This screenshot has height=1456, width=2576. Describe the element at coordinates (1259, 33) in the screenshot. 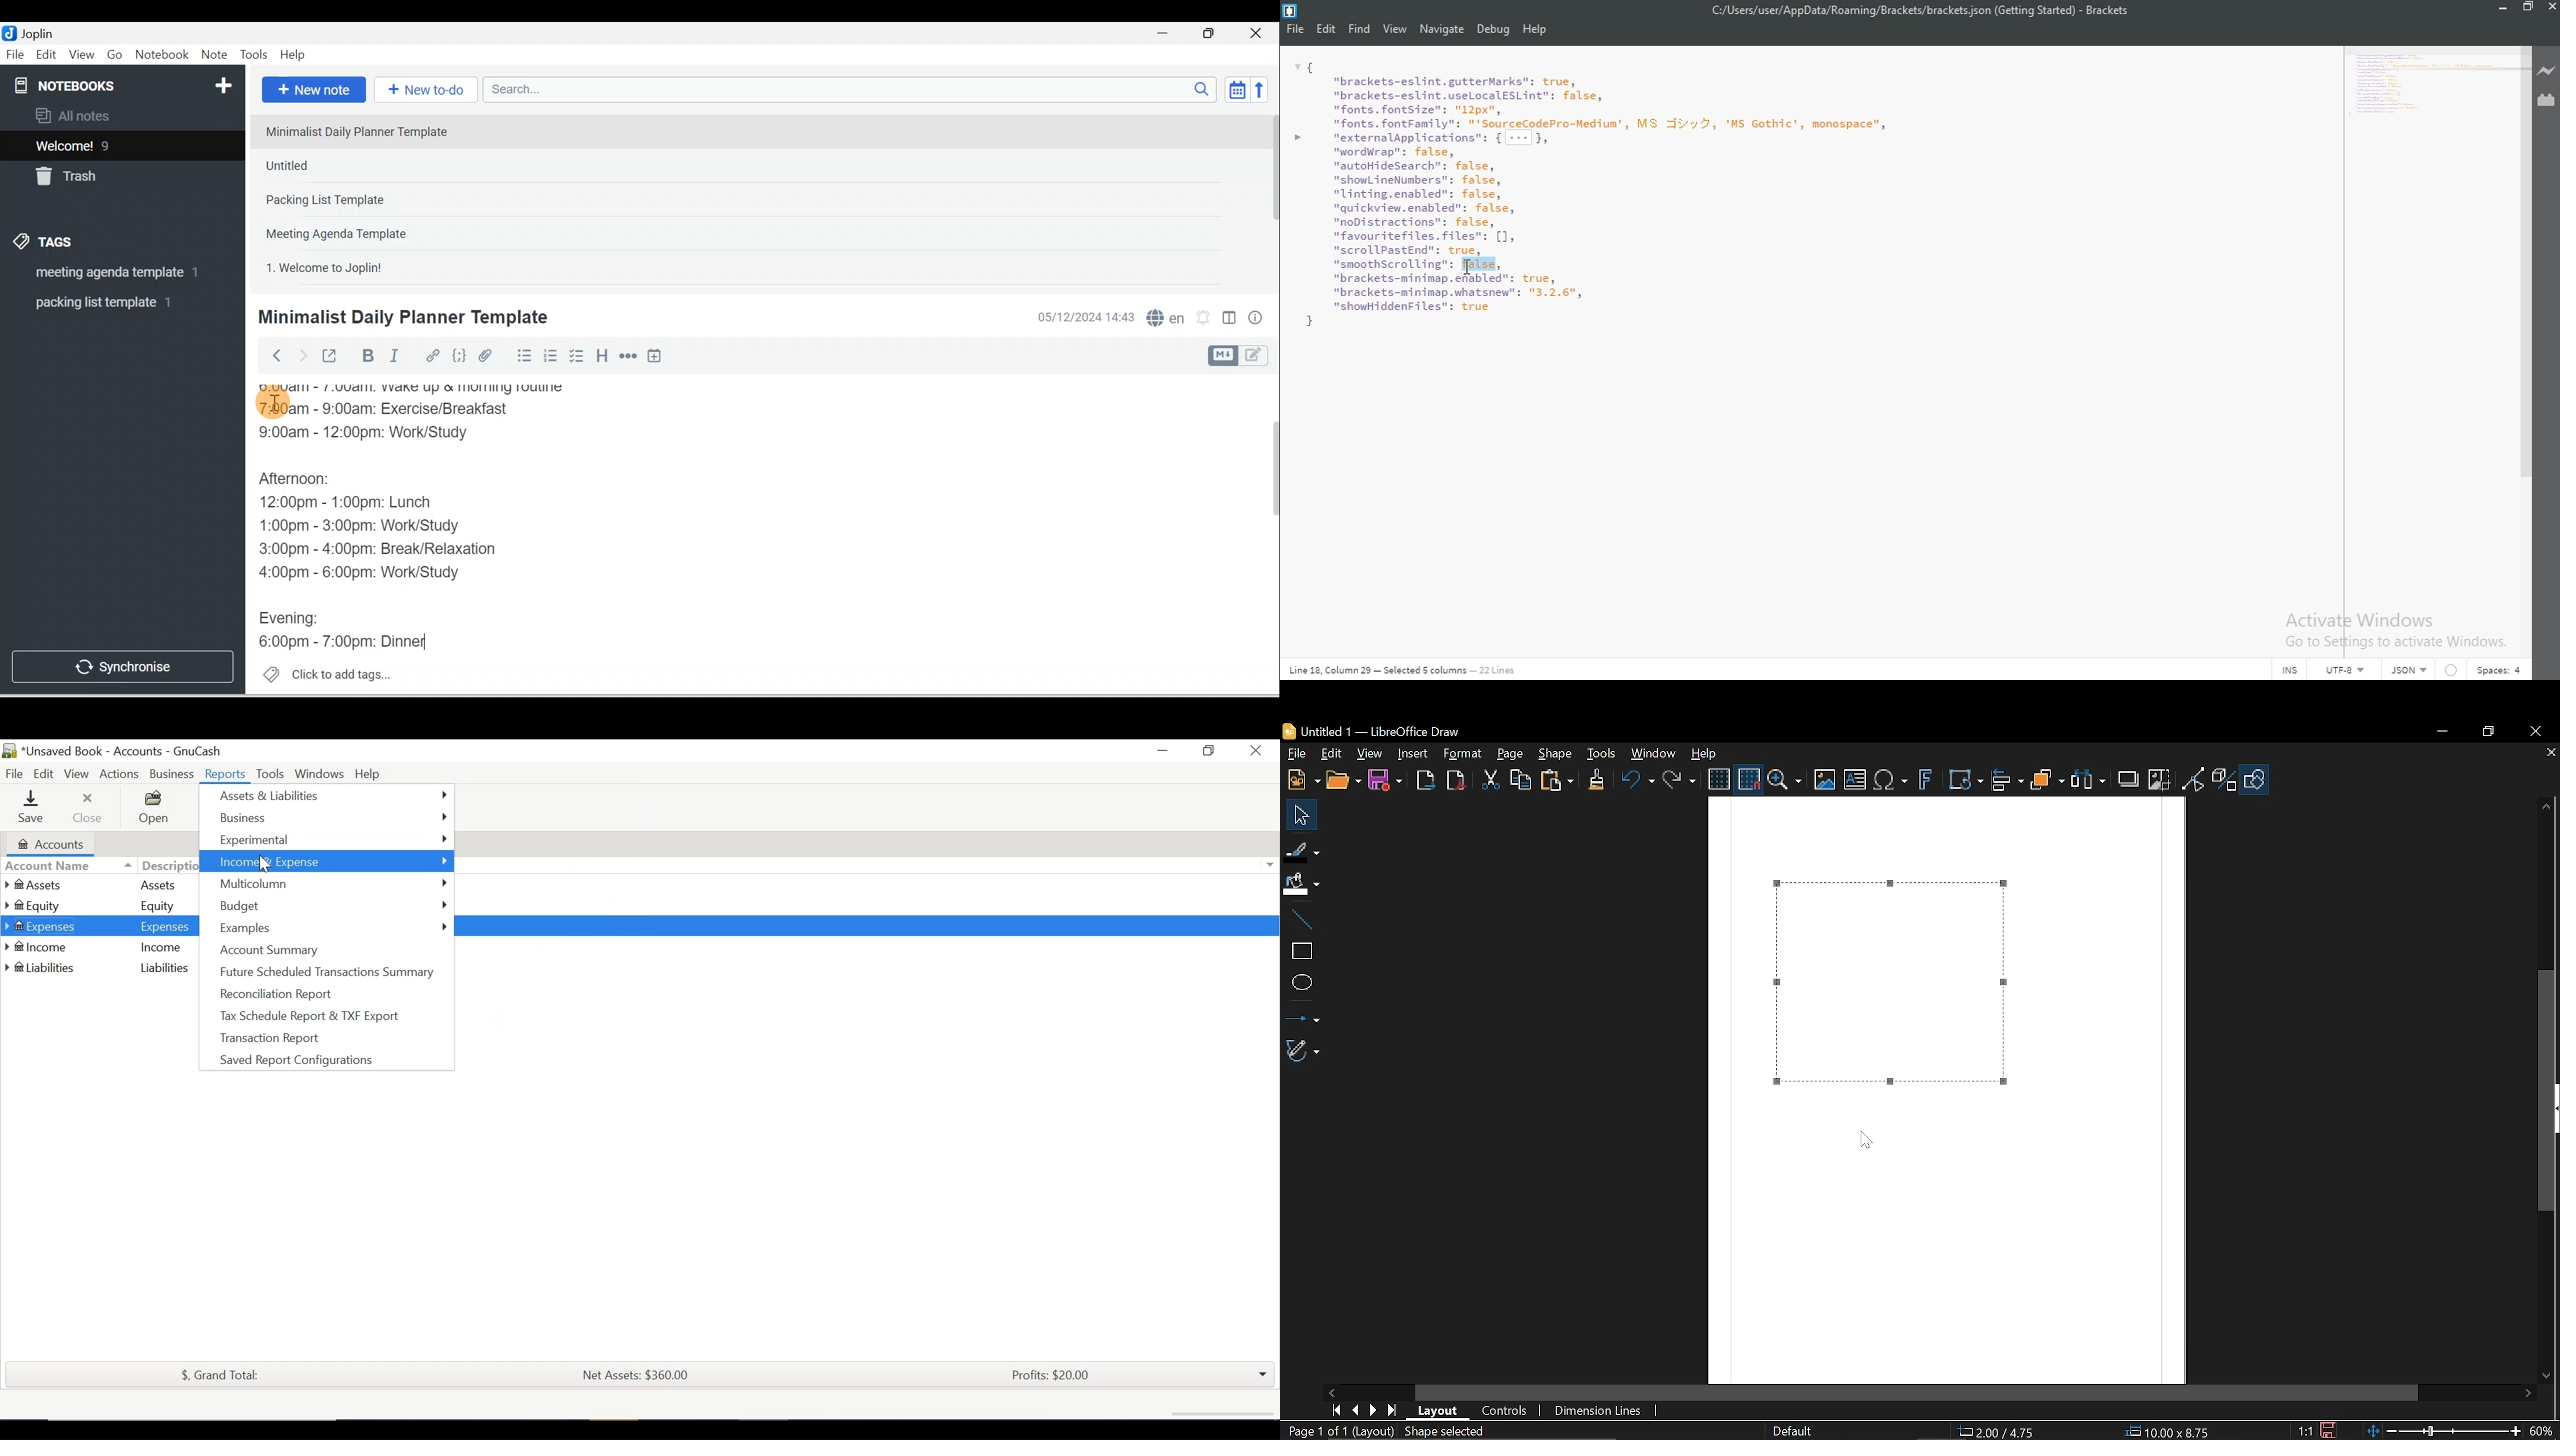

I see `Close` at that location.